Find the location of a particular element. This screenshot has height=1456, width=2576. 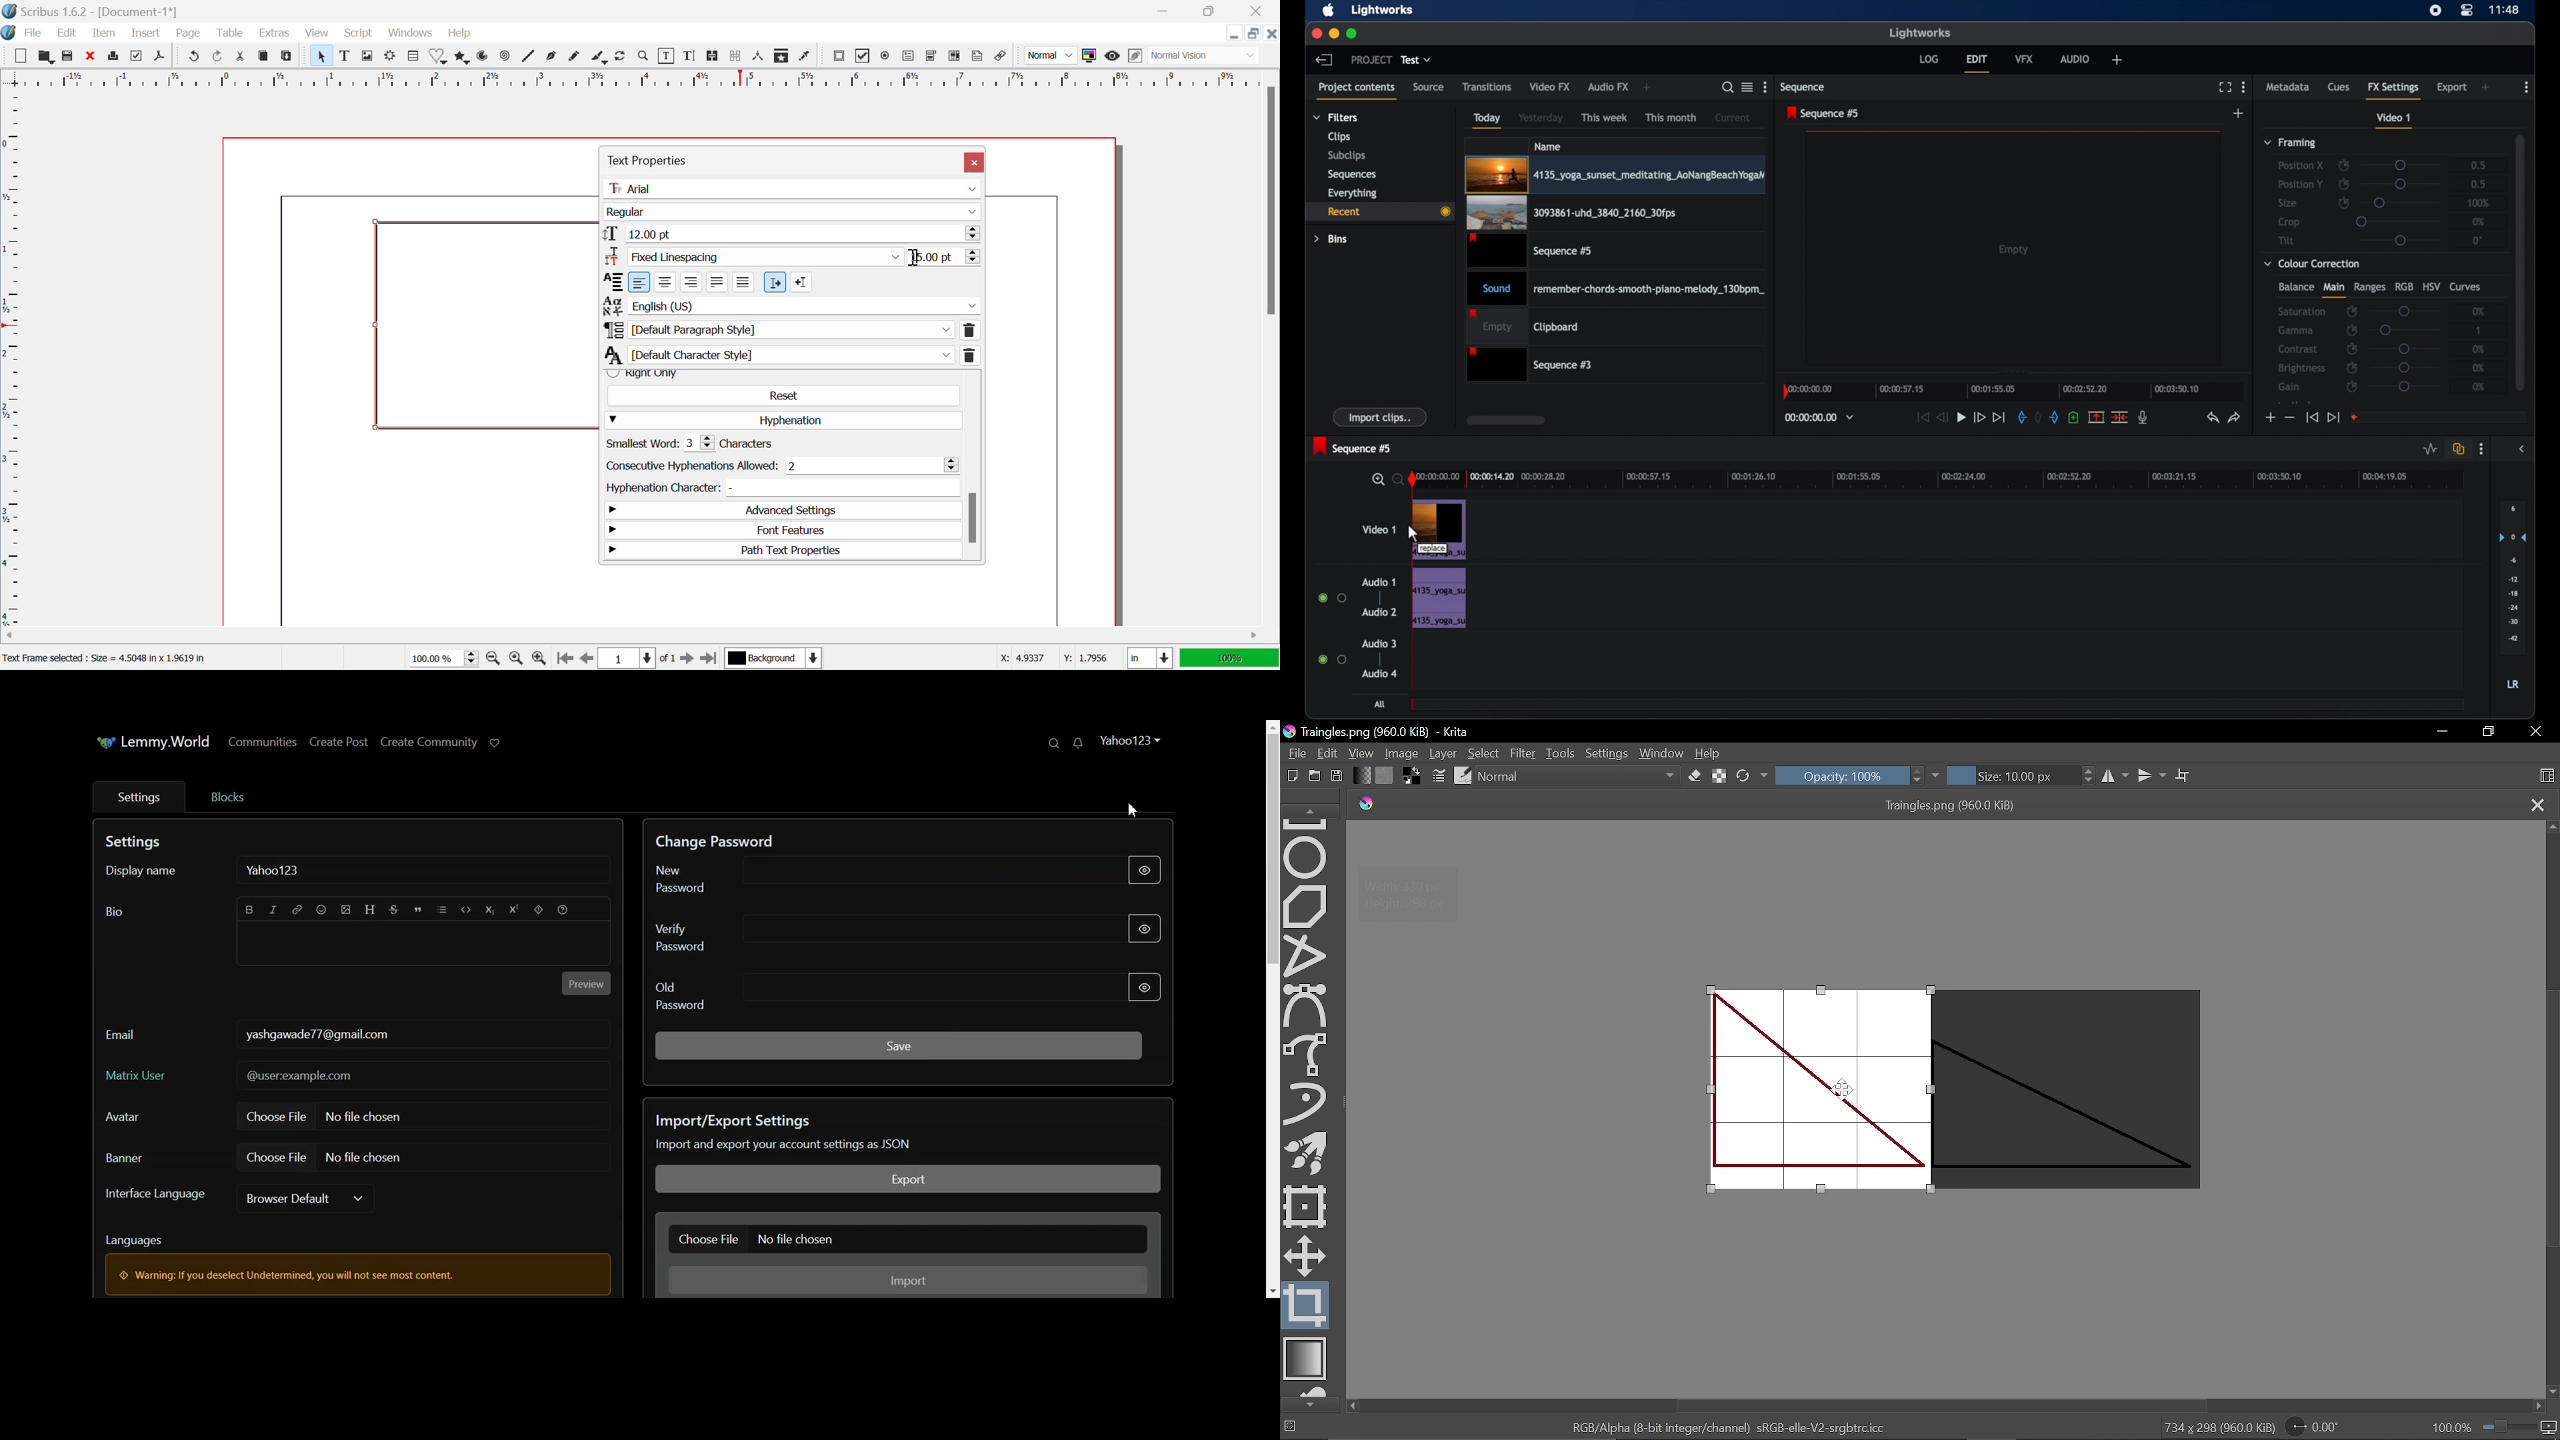

mic is located at coordinates (2144, 417).